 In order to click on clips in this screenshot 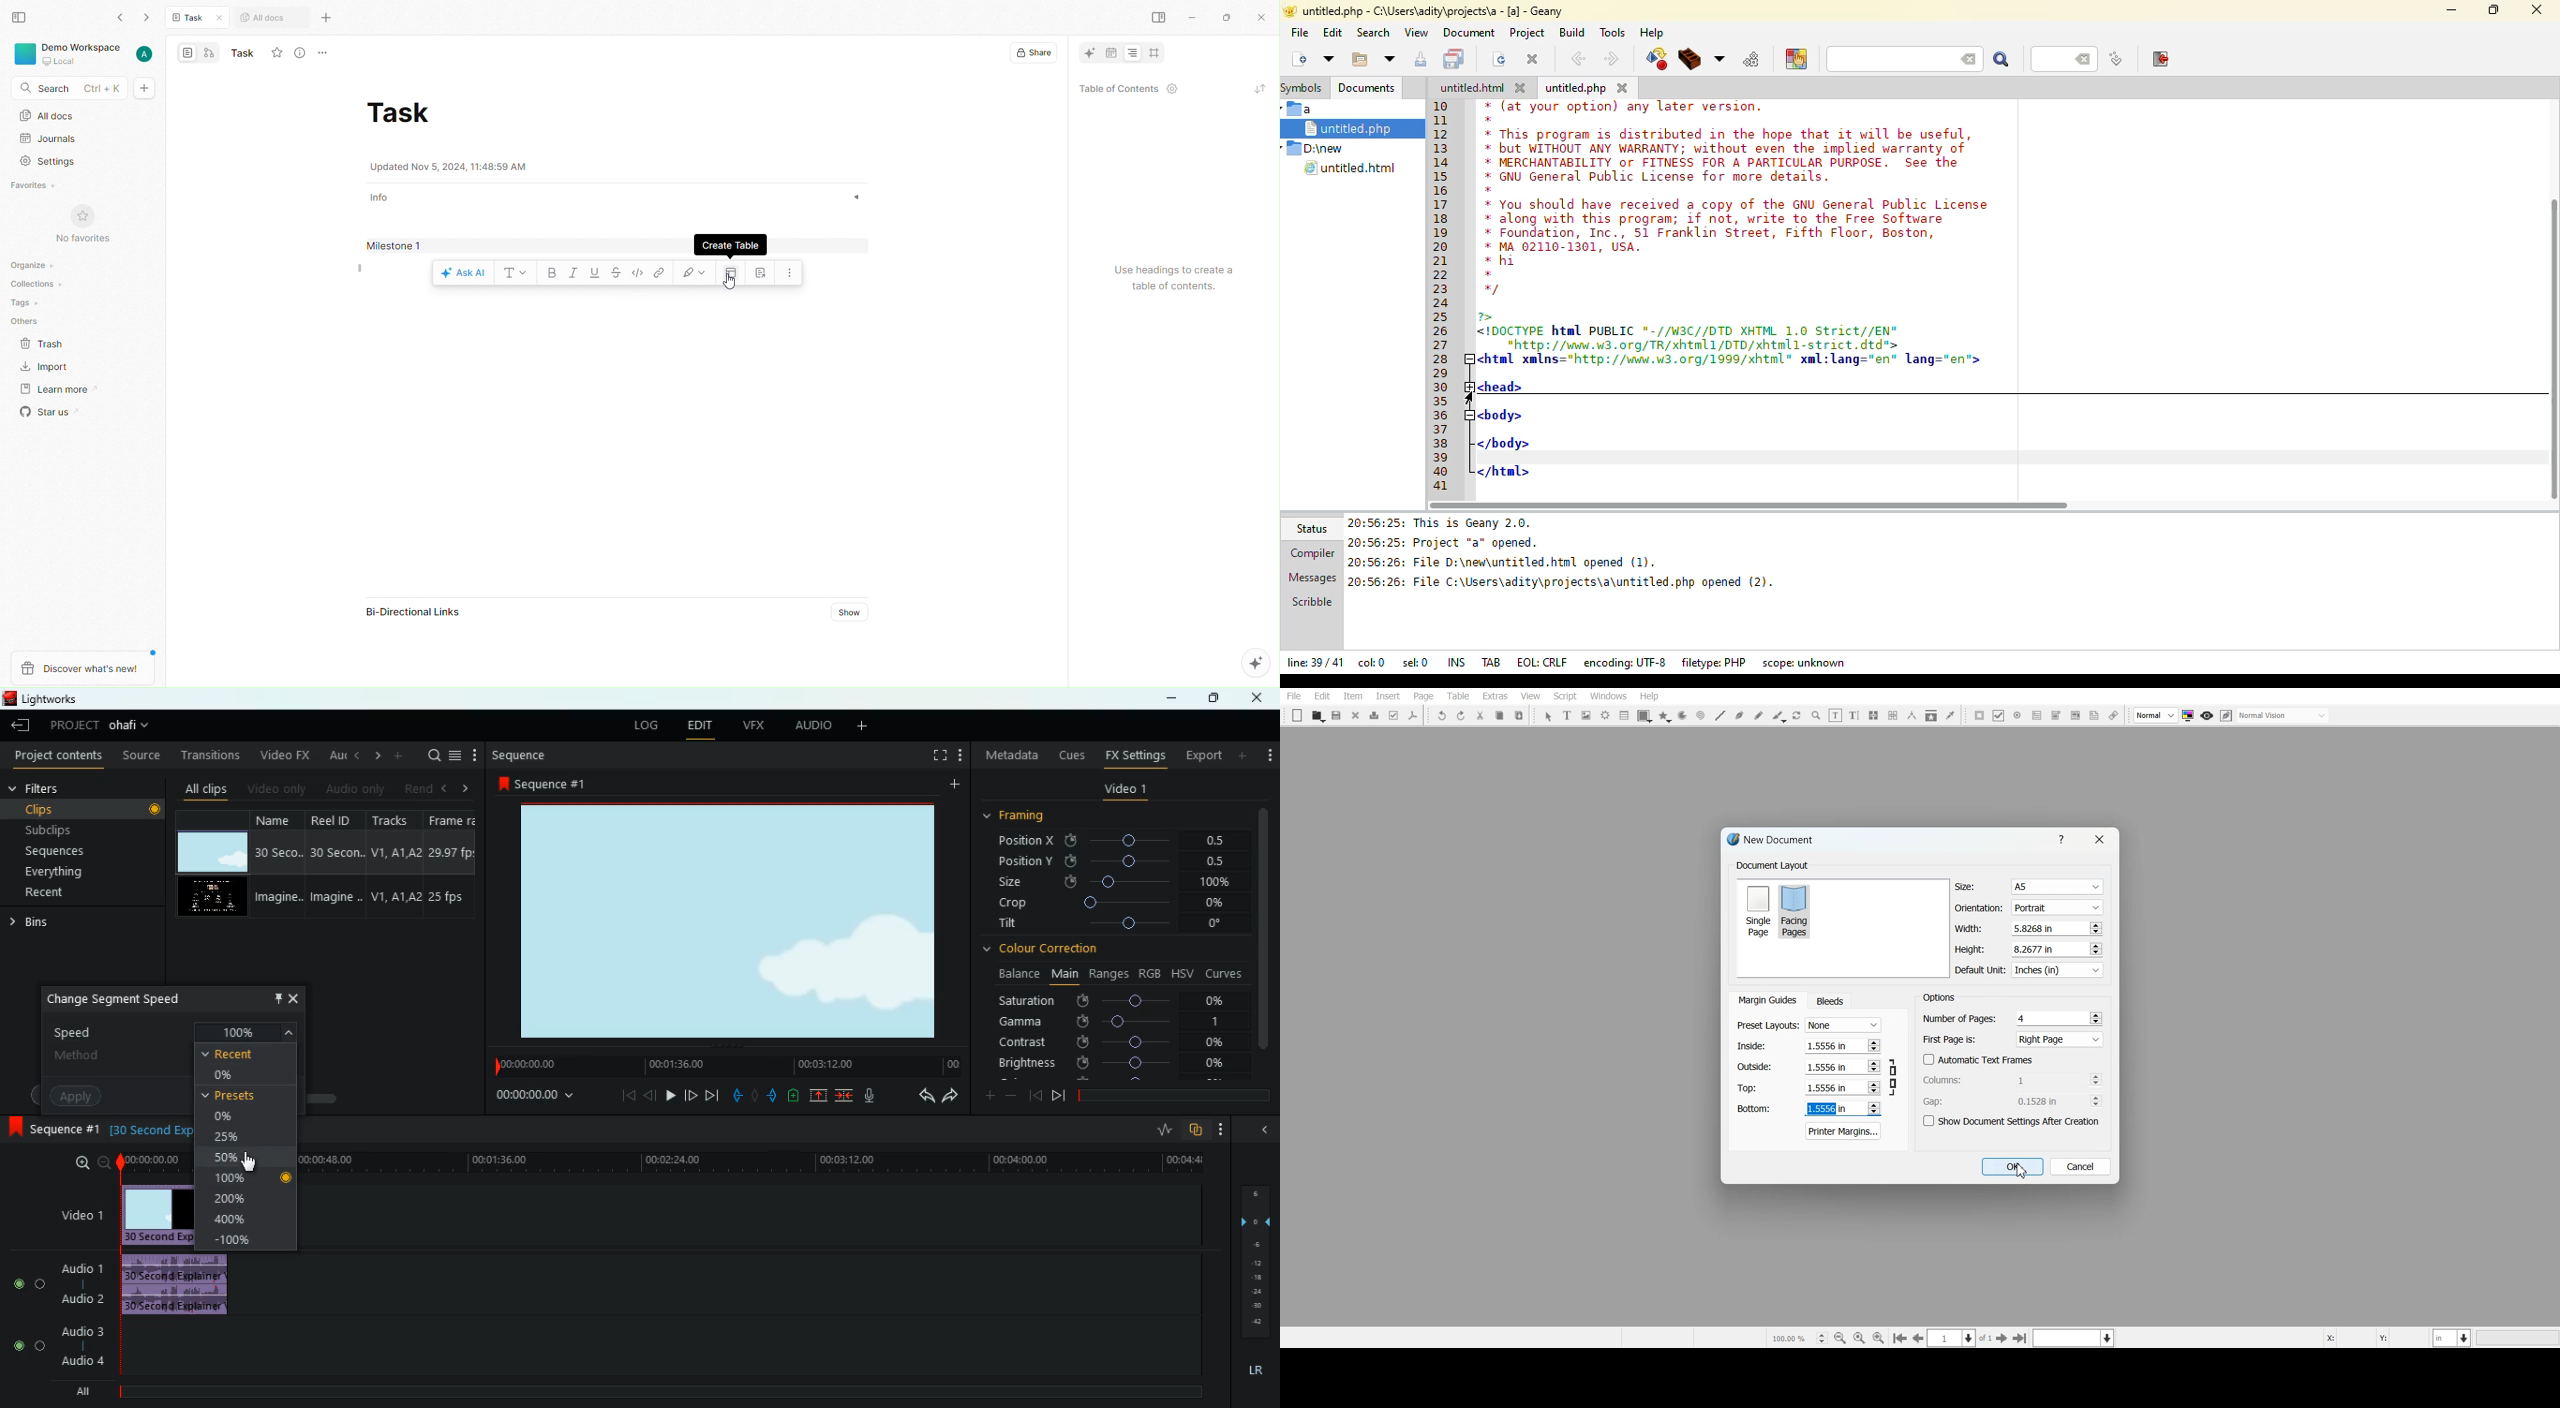, I will do `click(85, 809)`.